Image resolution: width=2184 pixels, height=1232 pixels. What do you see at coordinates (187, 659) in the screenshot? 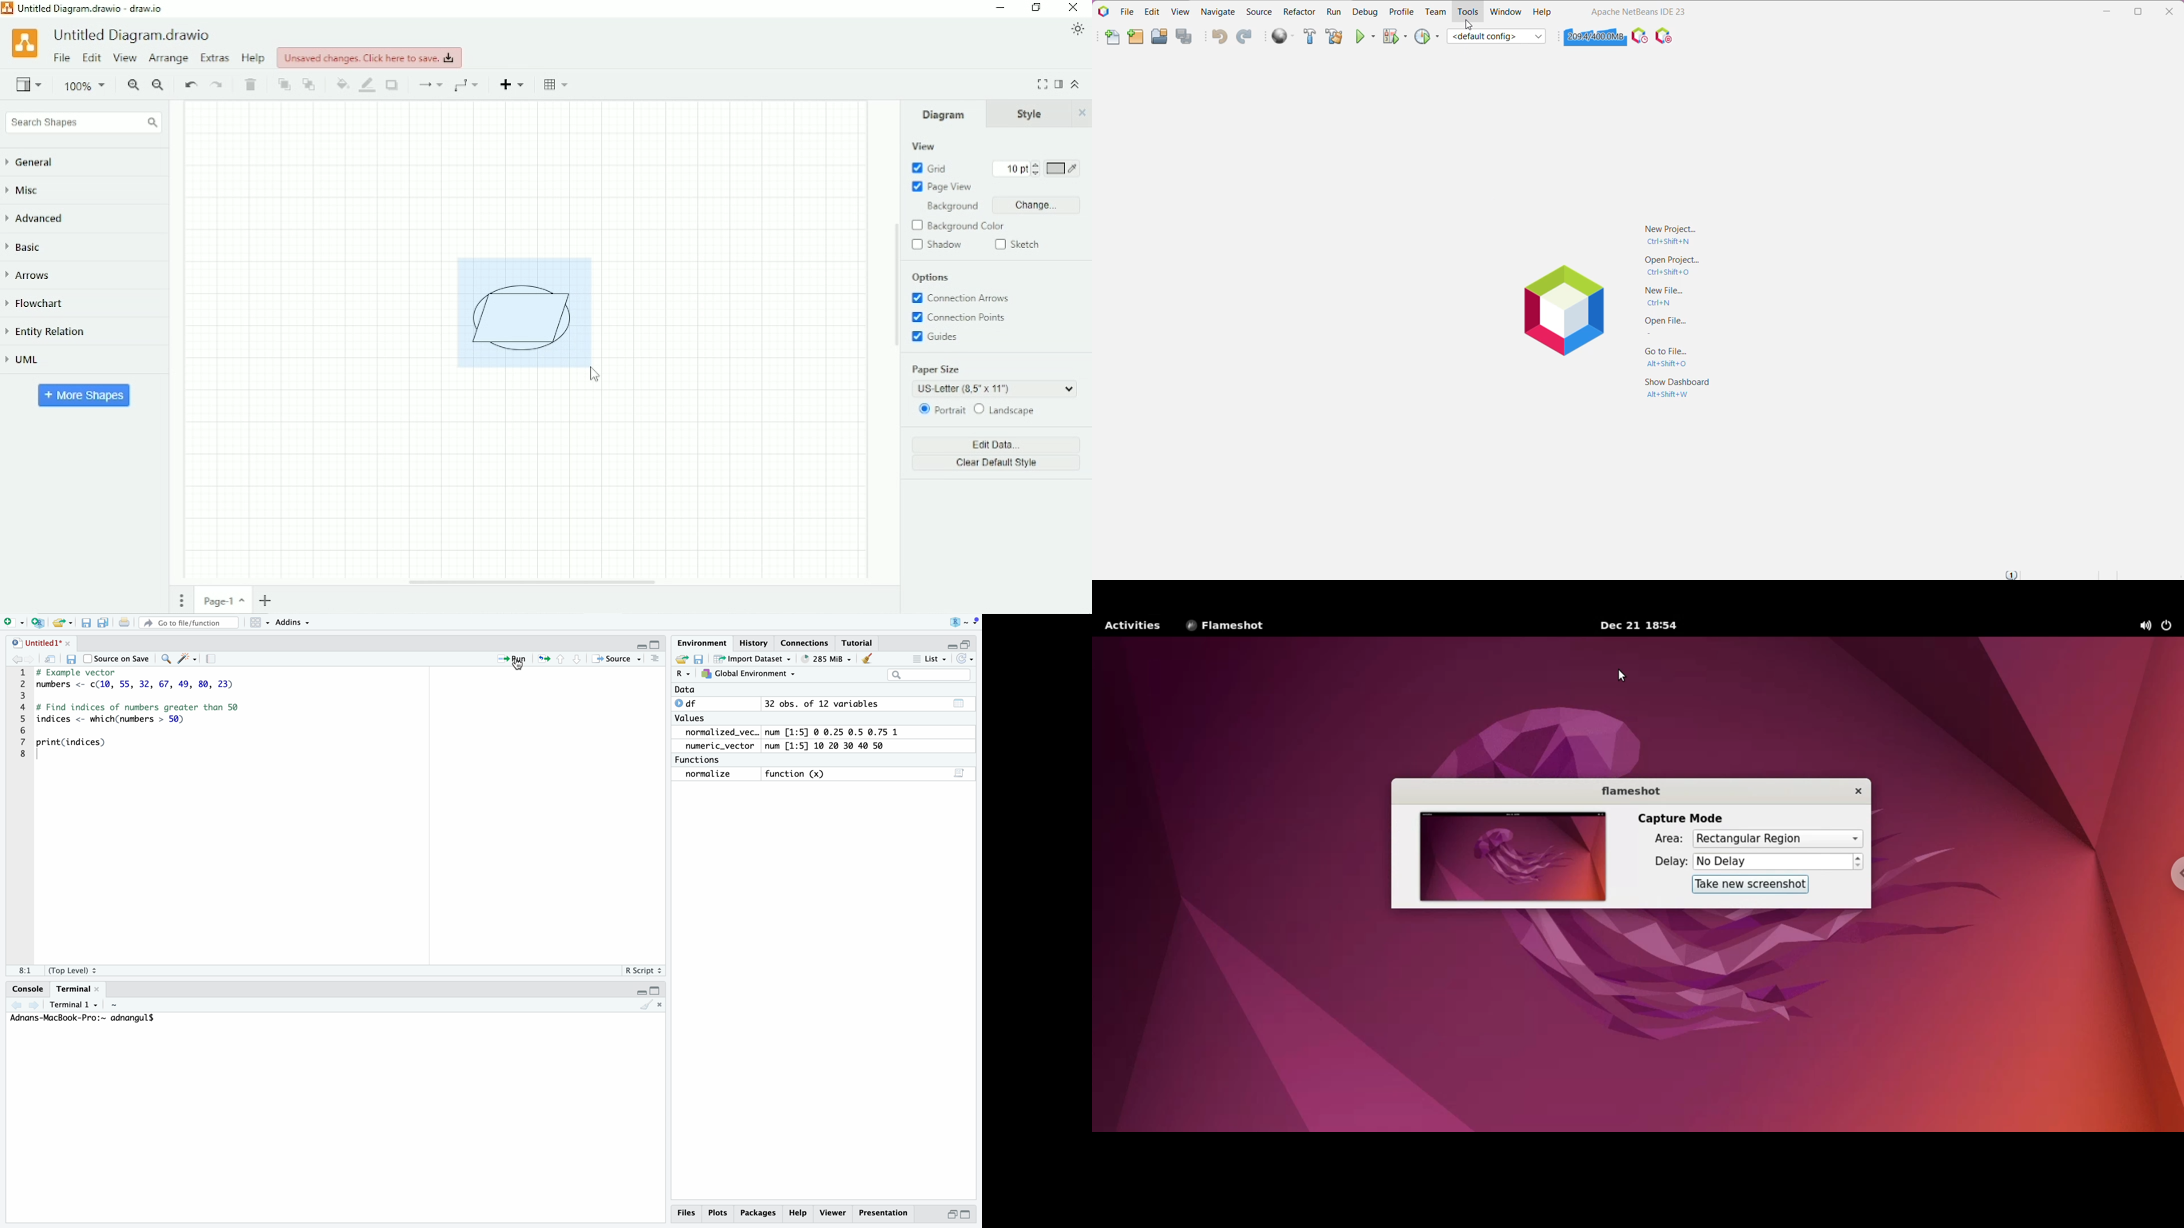
I see `WRITOR` at bounding box center [187, 659].